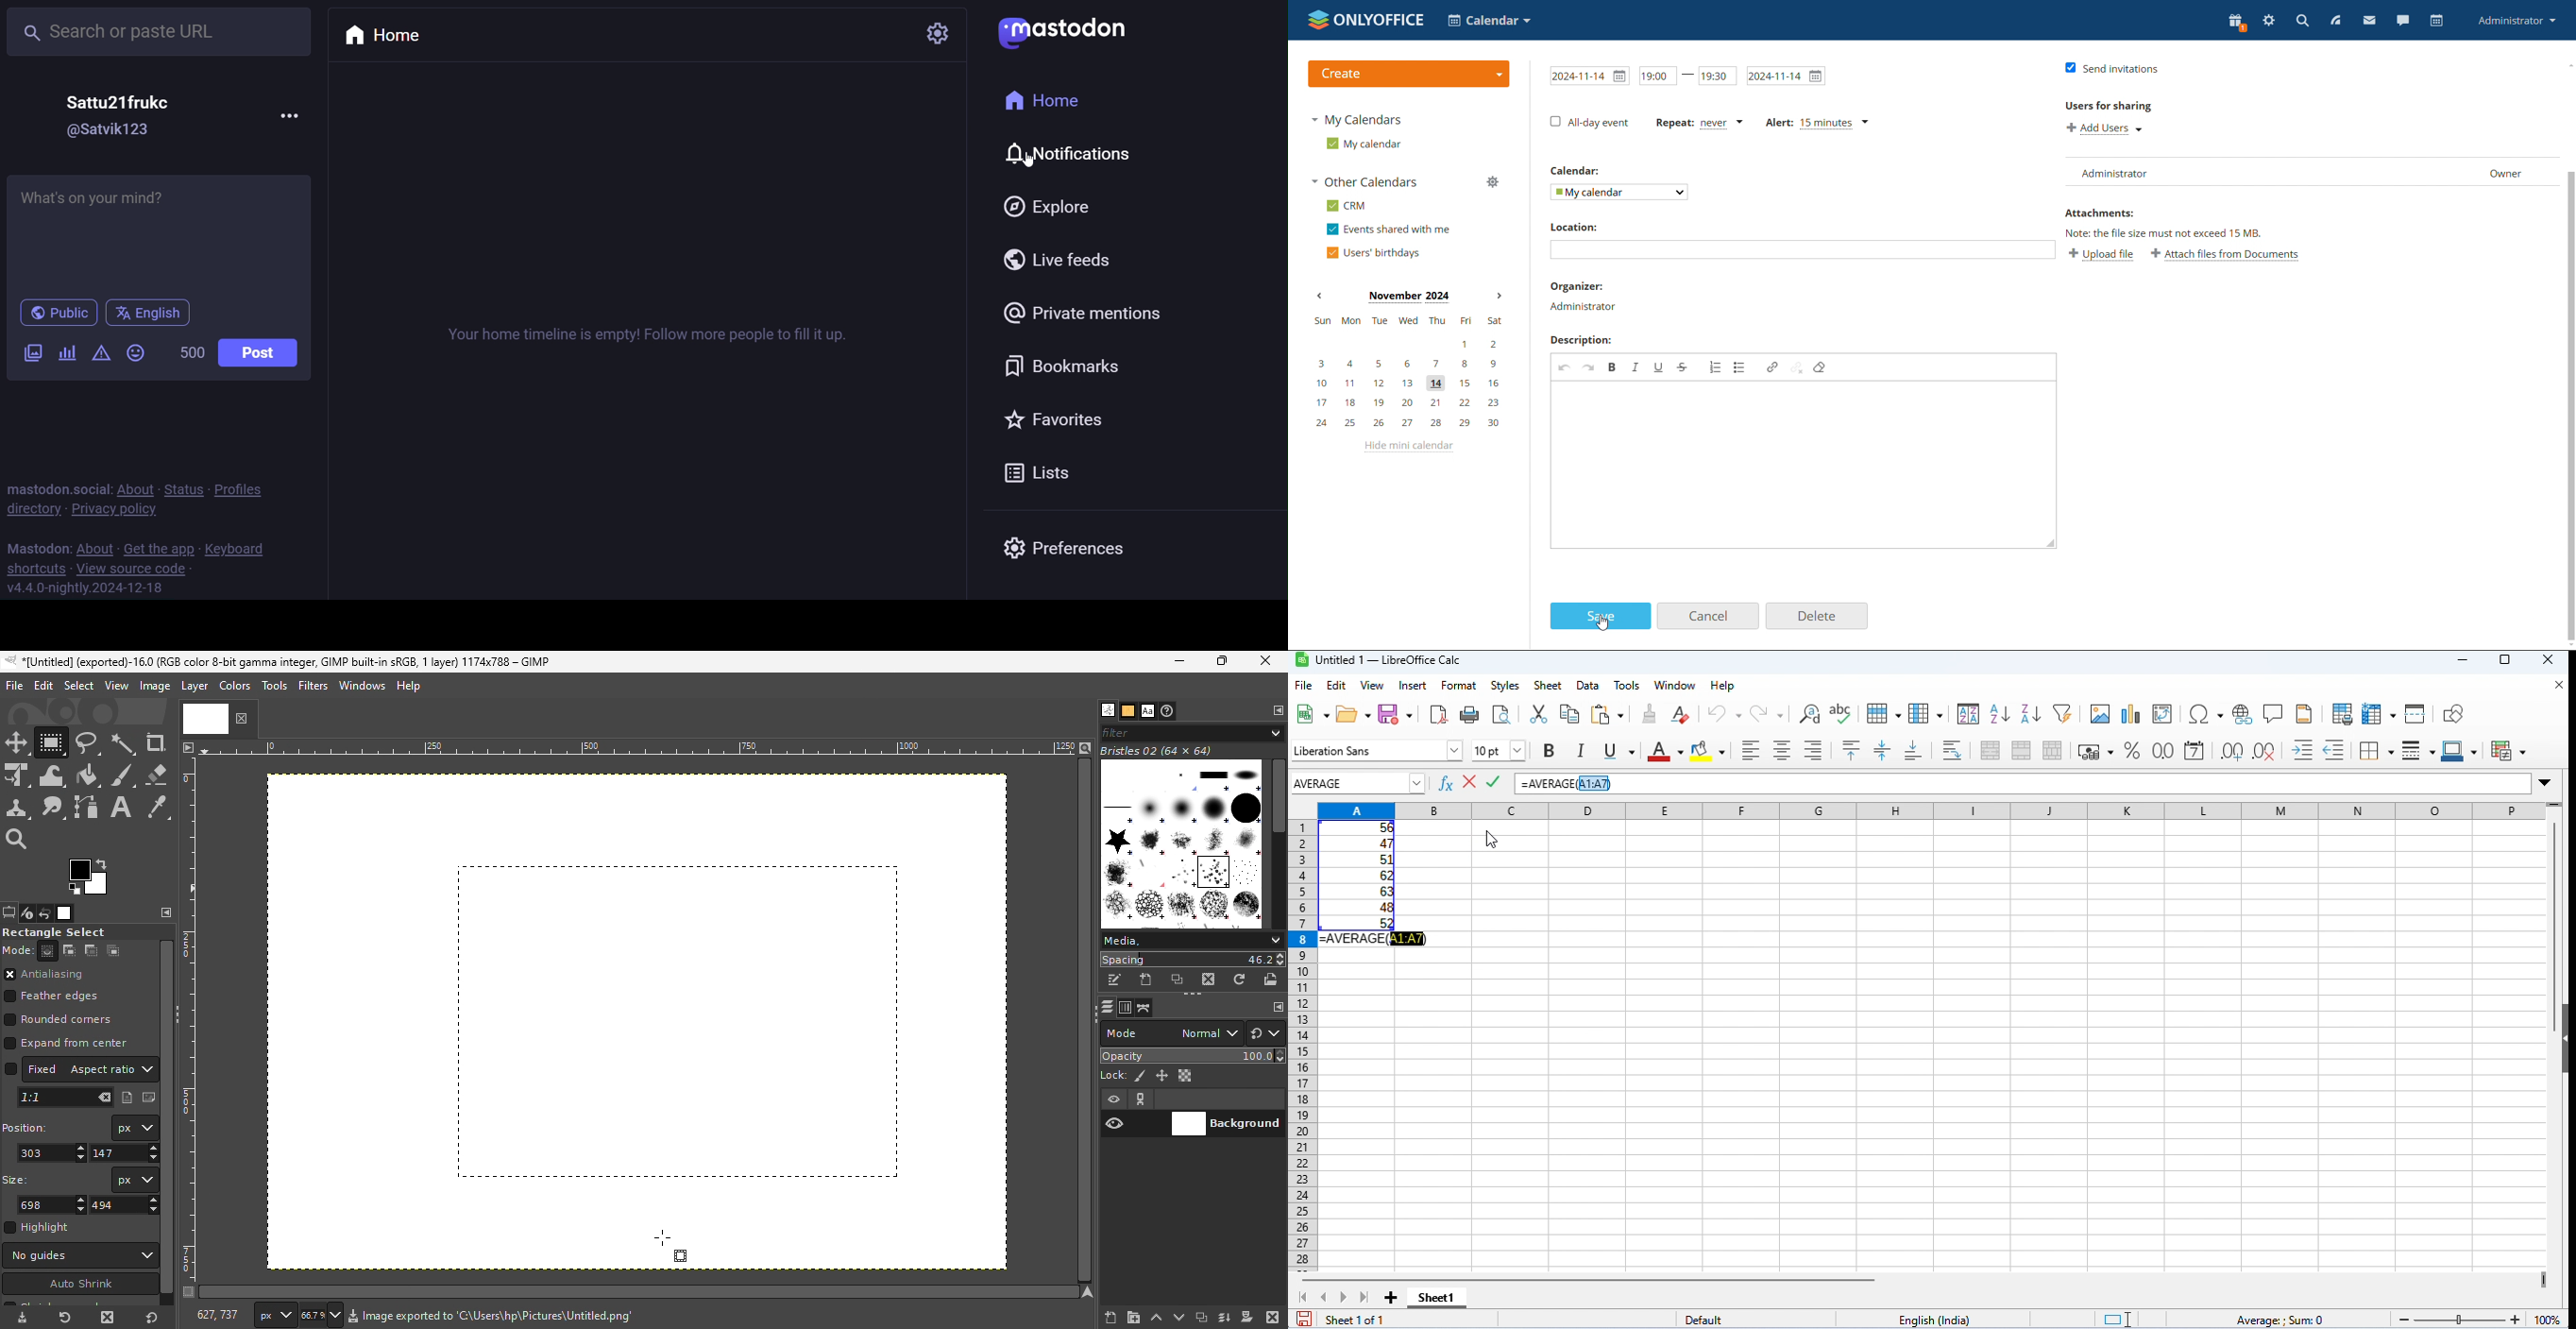  Describe the element at coordinates (1304, 1319) in the screenshot. I see `save` at that location.